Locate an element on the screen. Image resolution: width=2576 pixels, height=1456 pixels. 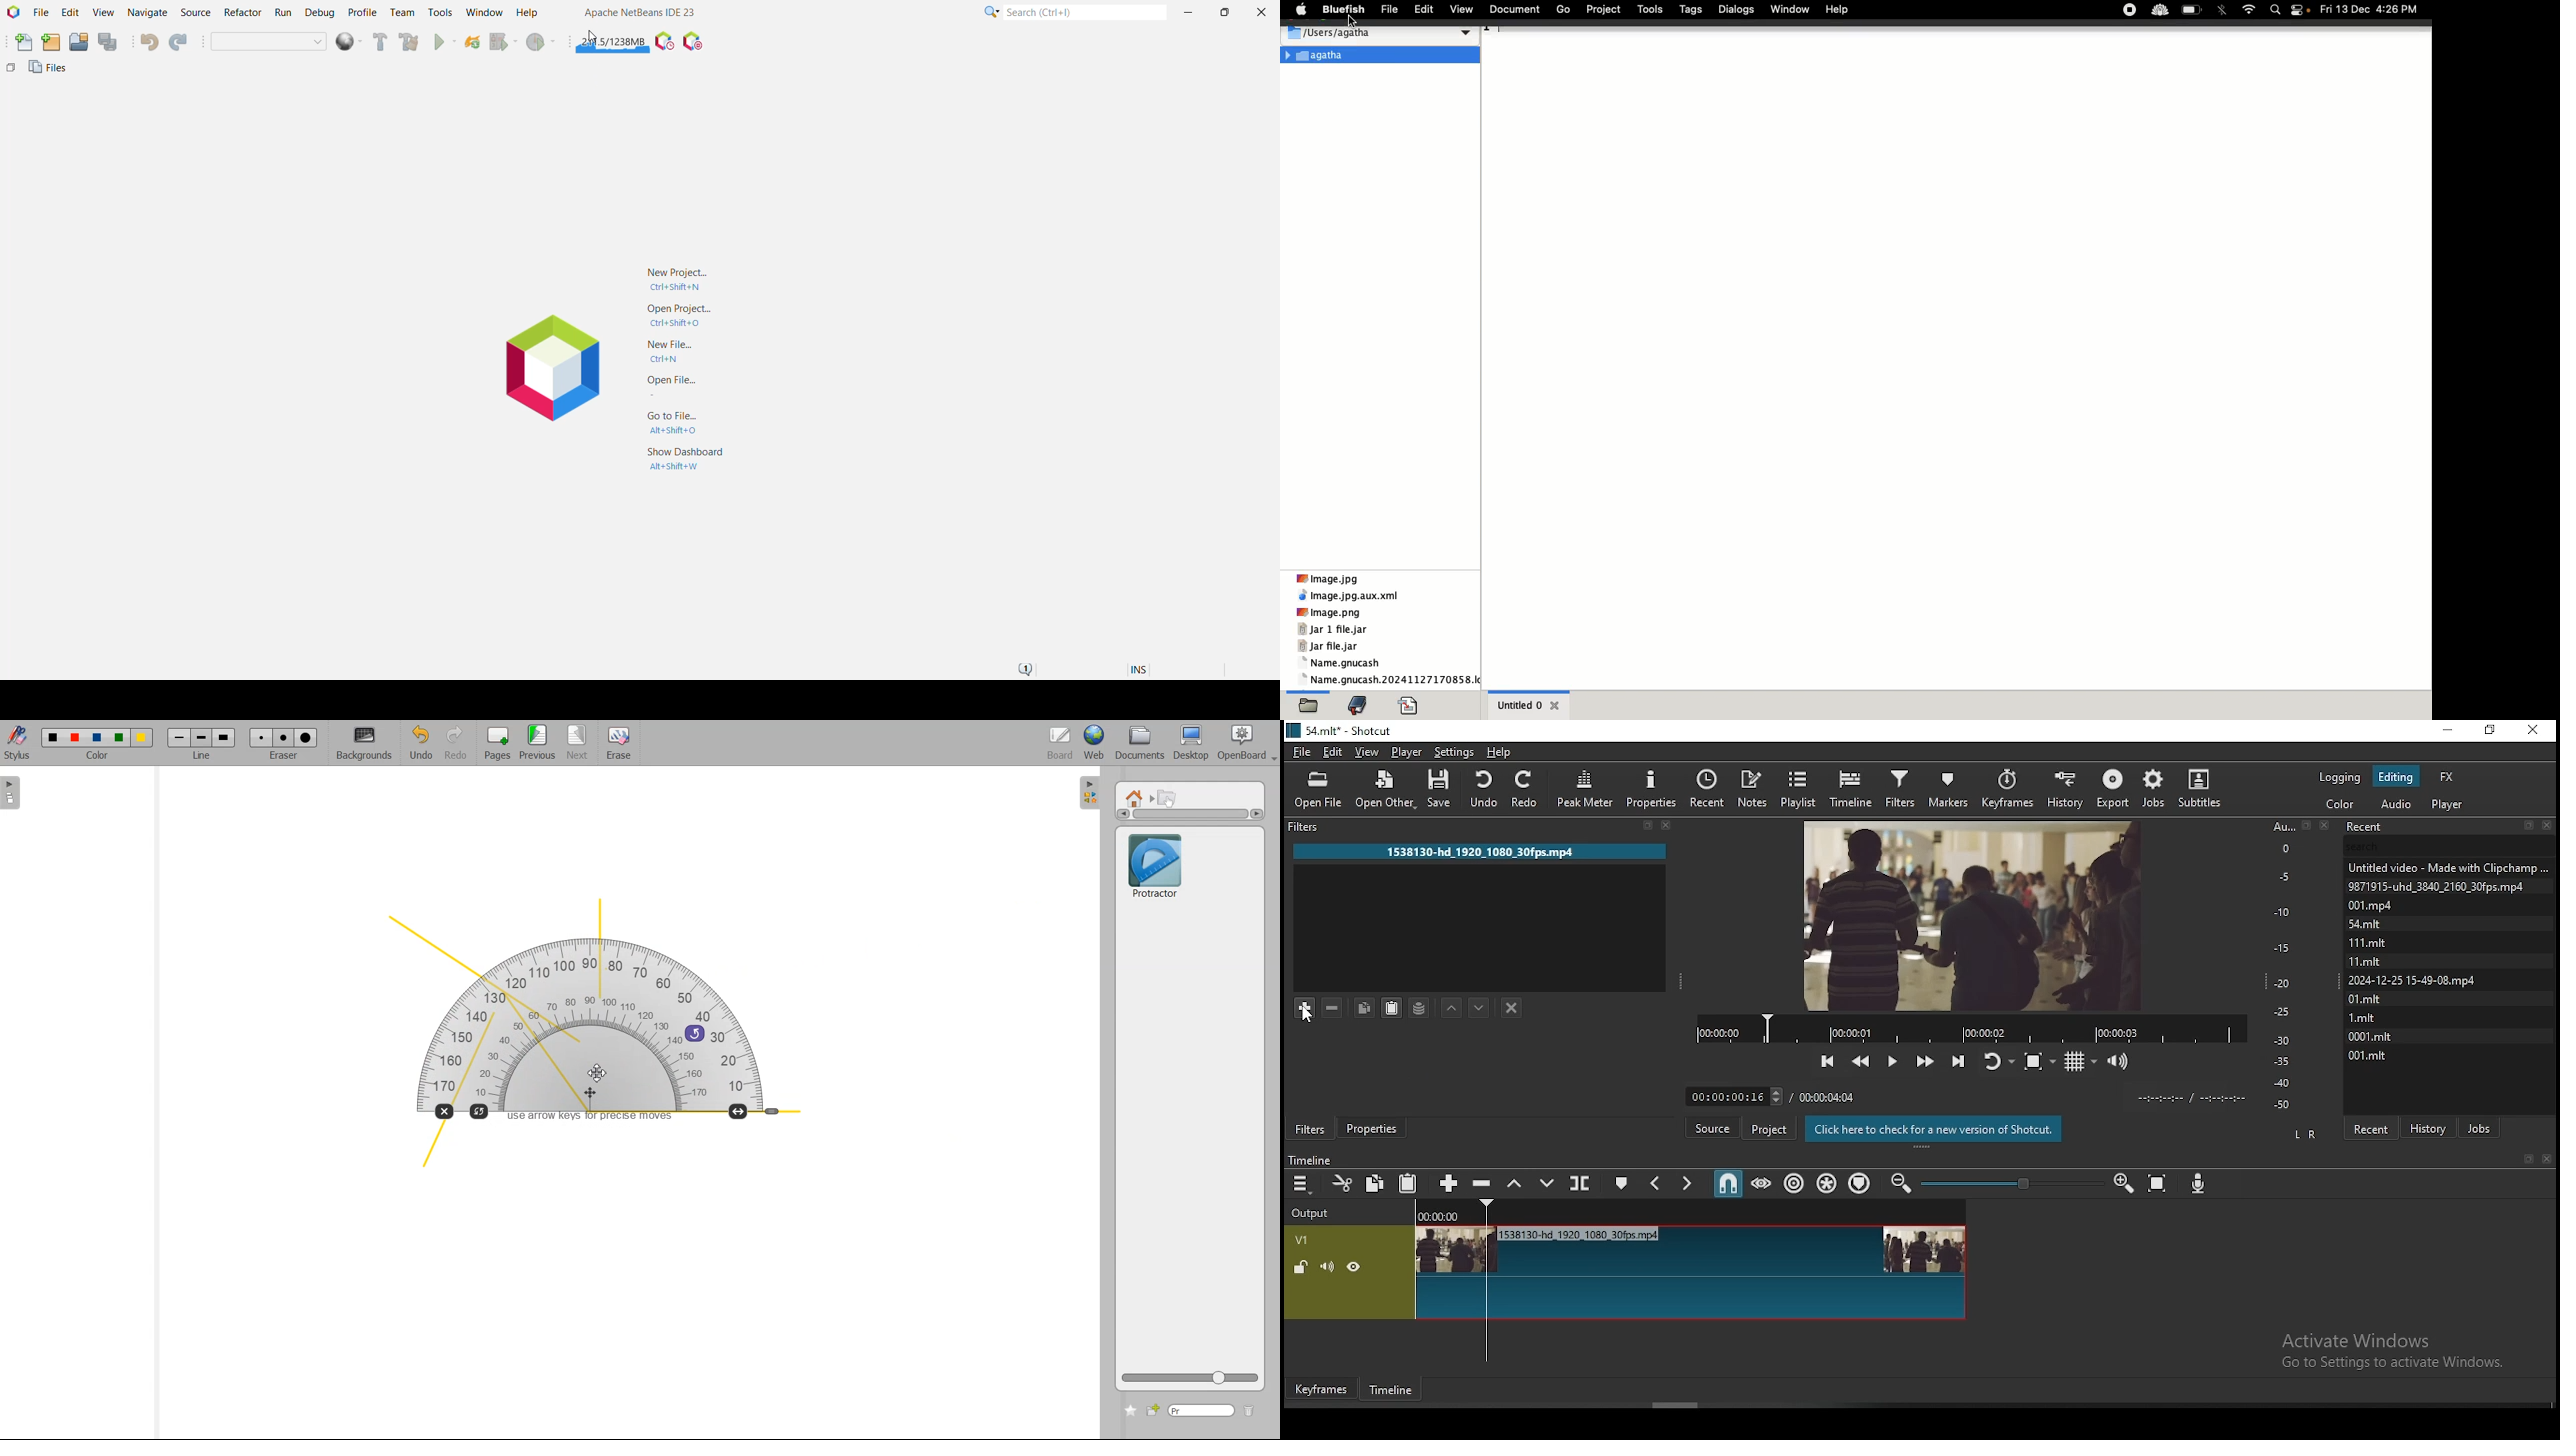
Redo is located at coordinates (180, 43).